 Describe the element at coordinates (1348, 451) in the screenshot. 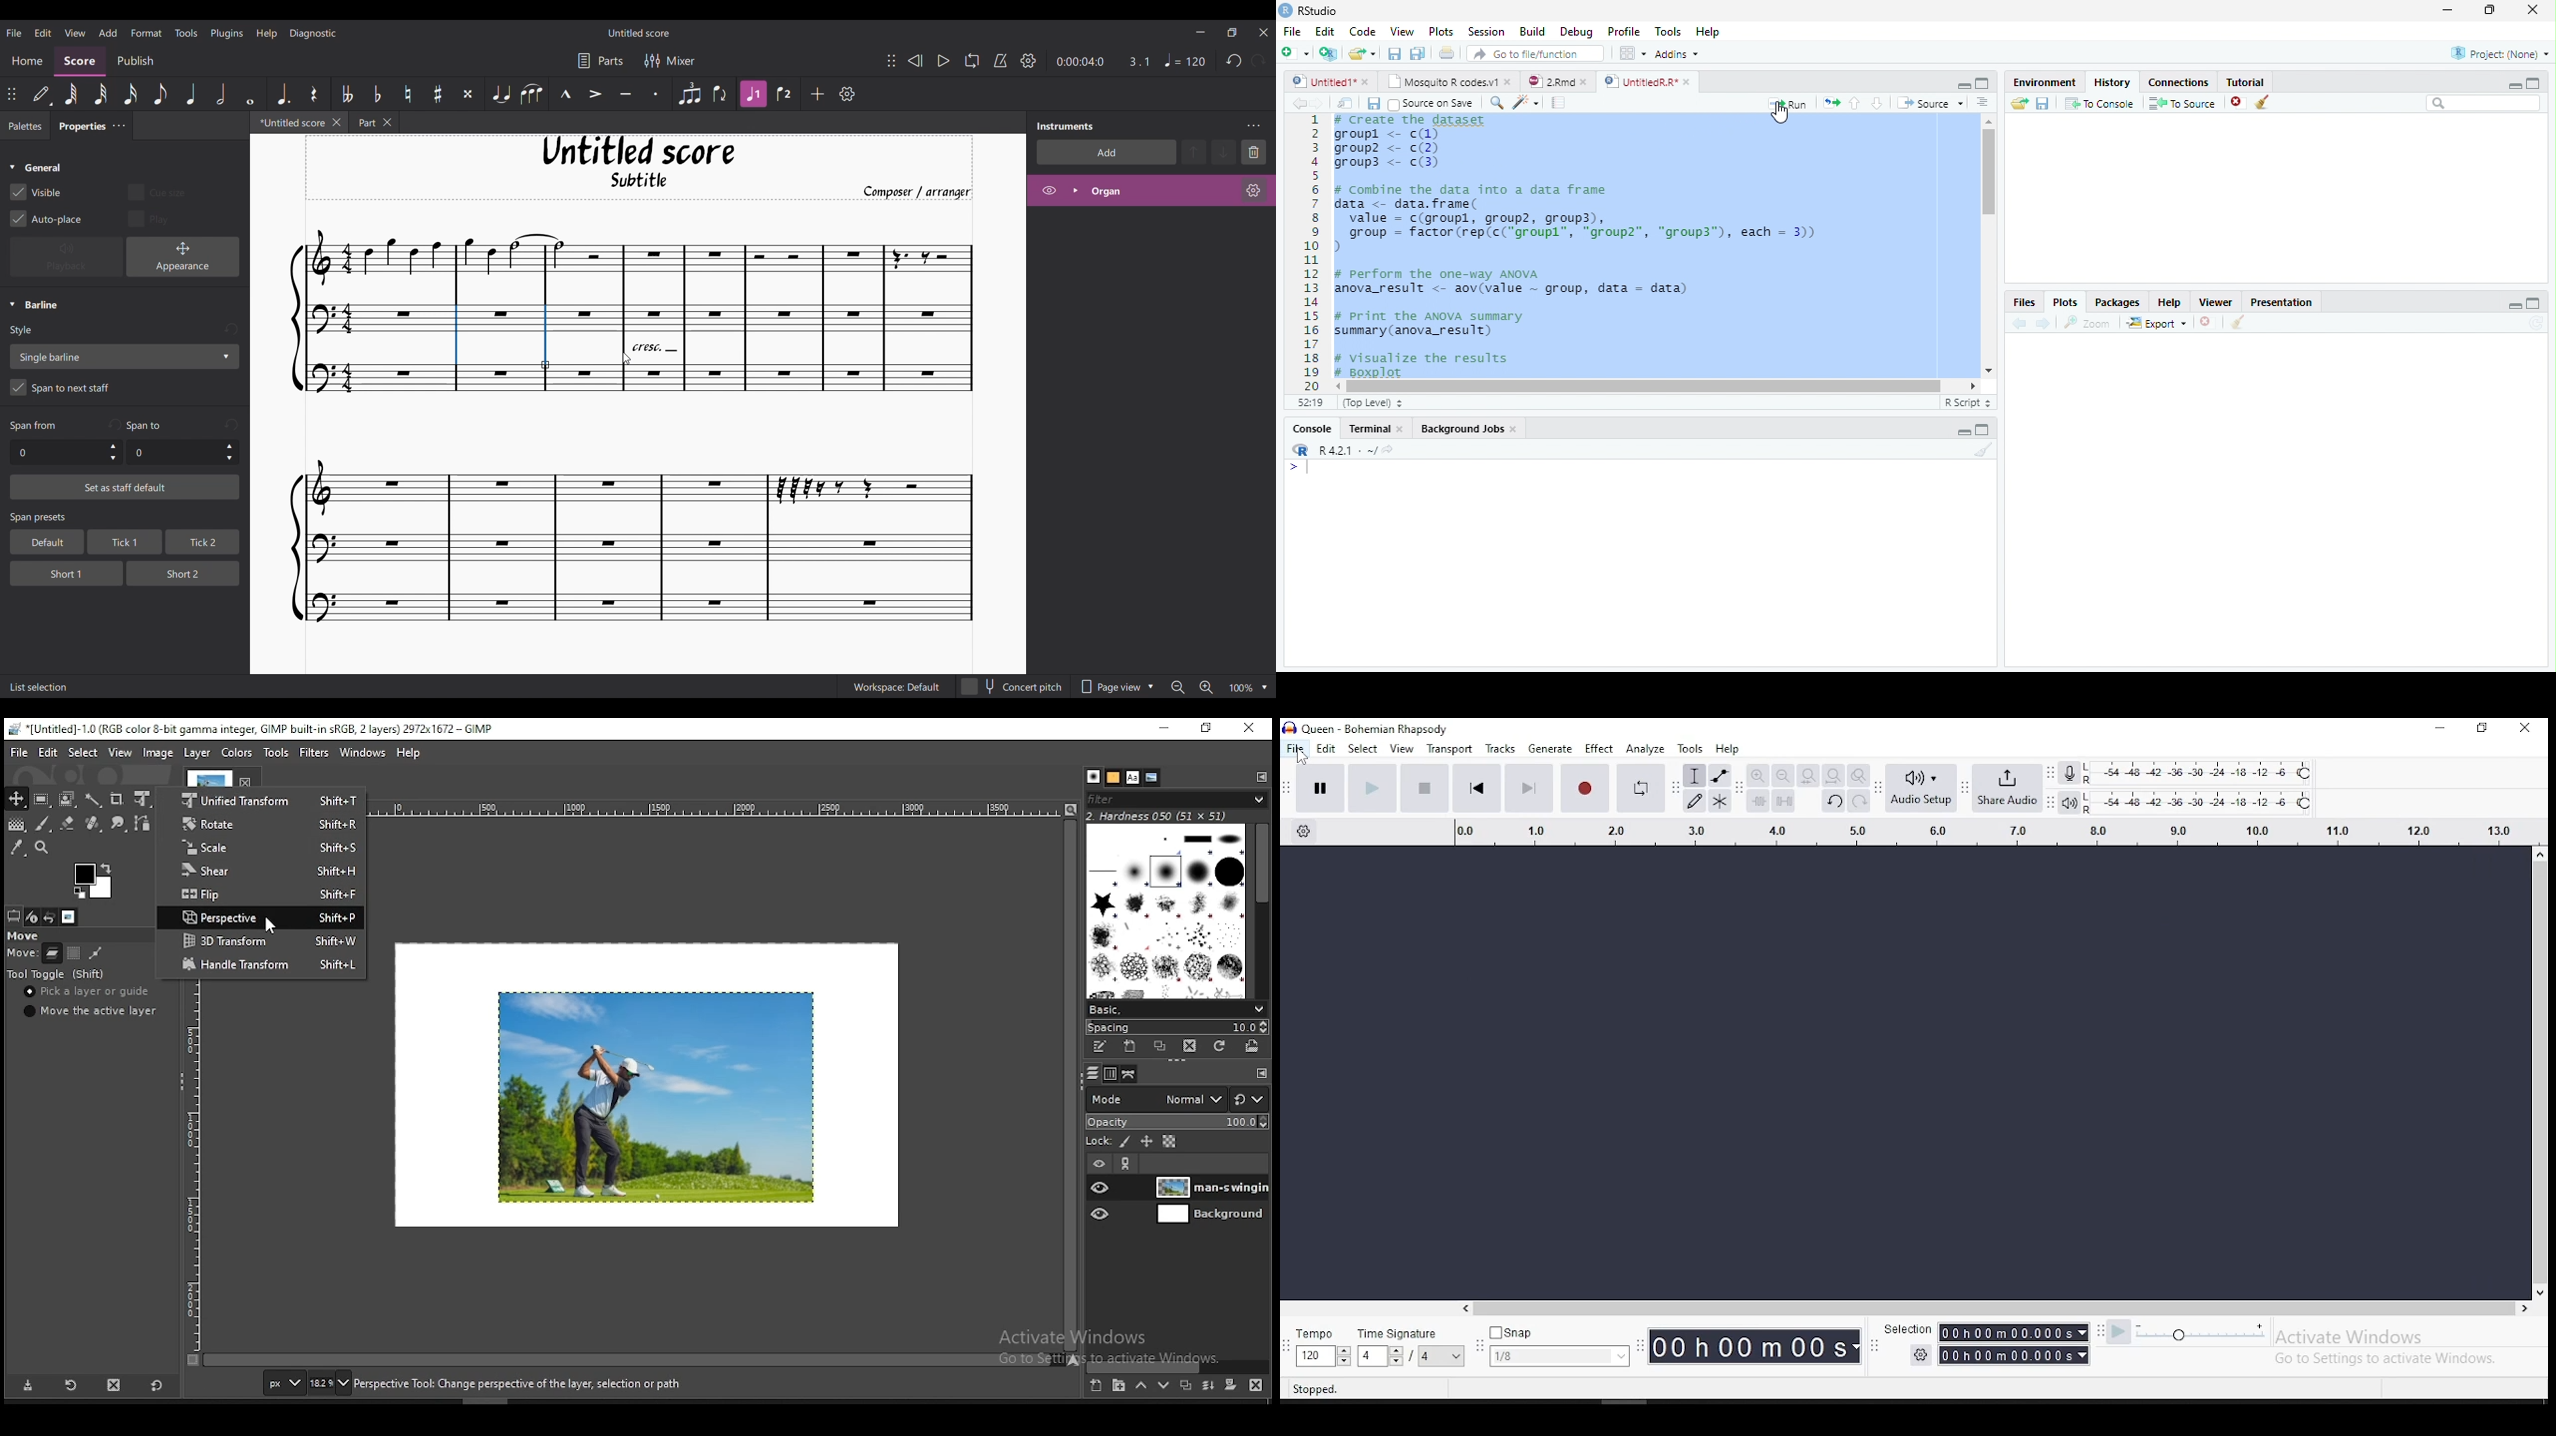

I see `R 4.2.1 ~/` at that location.